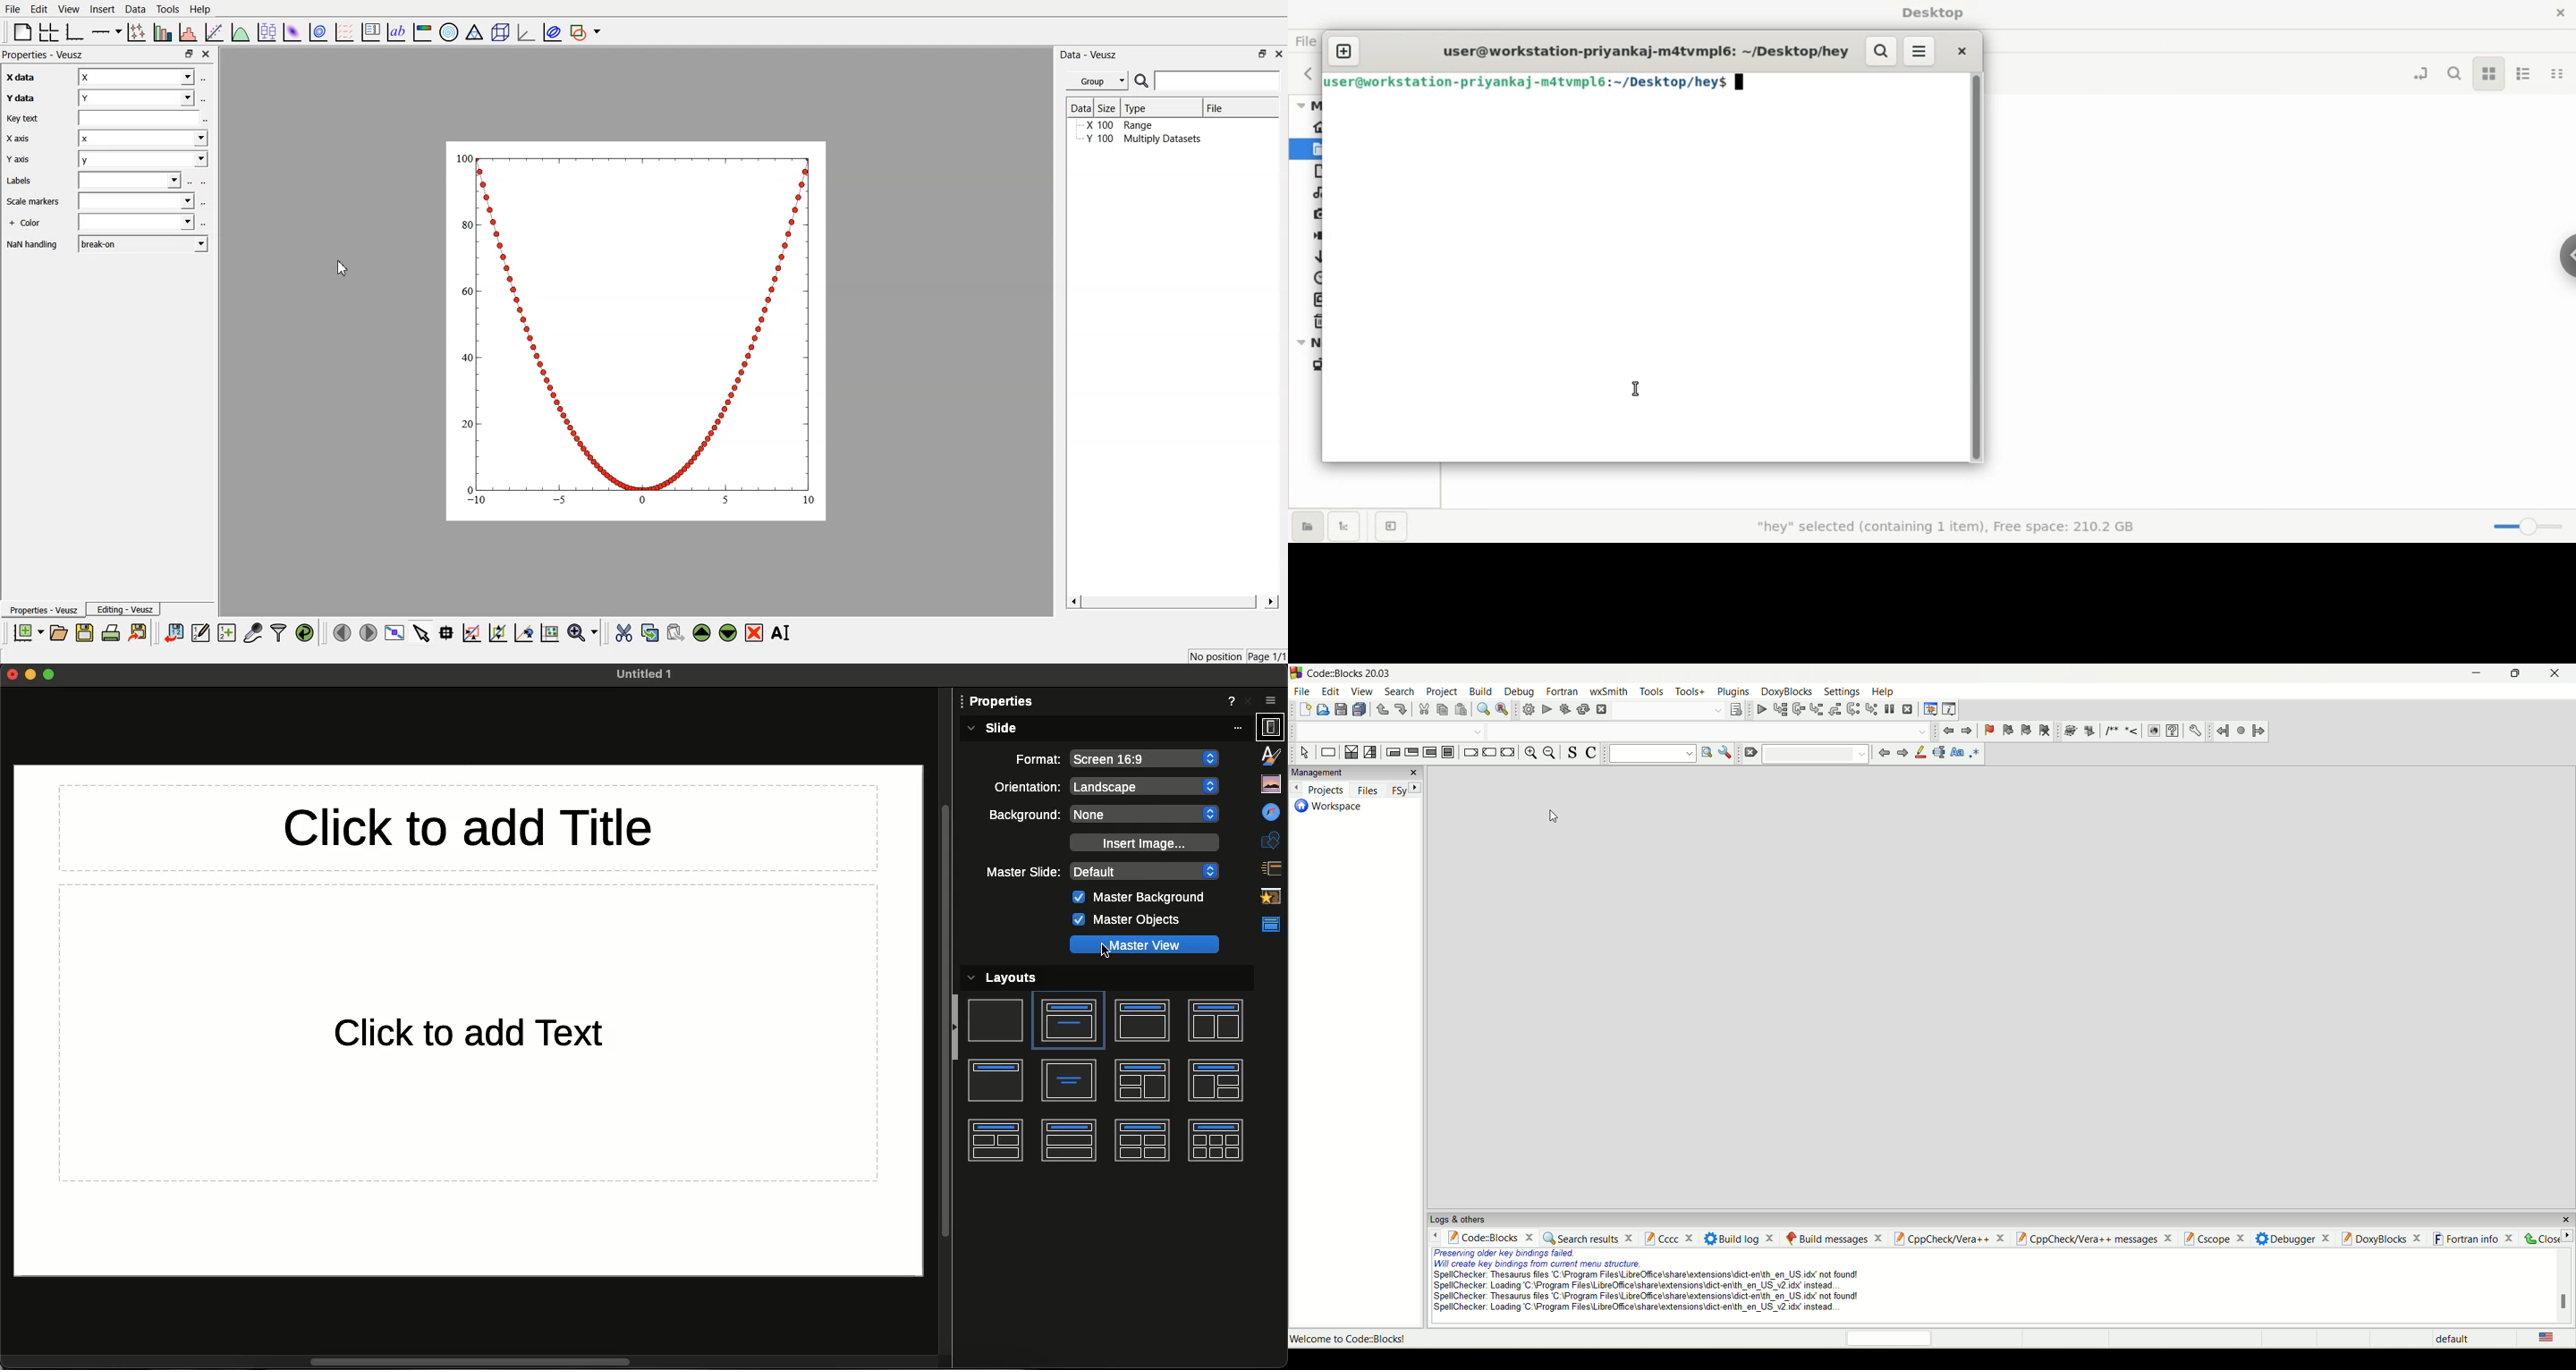  What do you see at coordinates (1216, 1080) in the screenshot?
I see `Title and three boxes` at bounding box center [1216, 1080].